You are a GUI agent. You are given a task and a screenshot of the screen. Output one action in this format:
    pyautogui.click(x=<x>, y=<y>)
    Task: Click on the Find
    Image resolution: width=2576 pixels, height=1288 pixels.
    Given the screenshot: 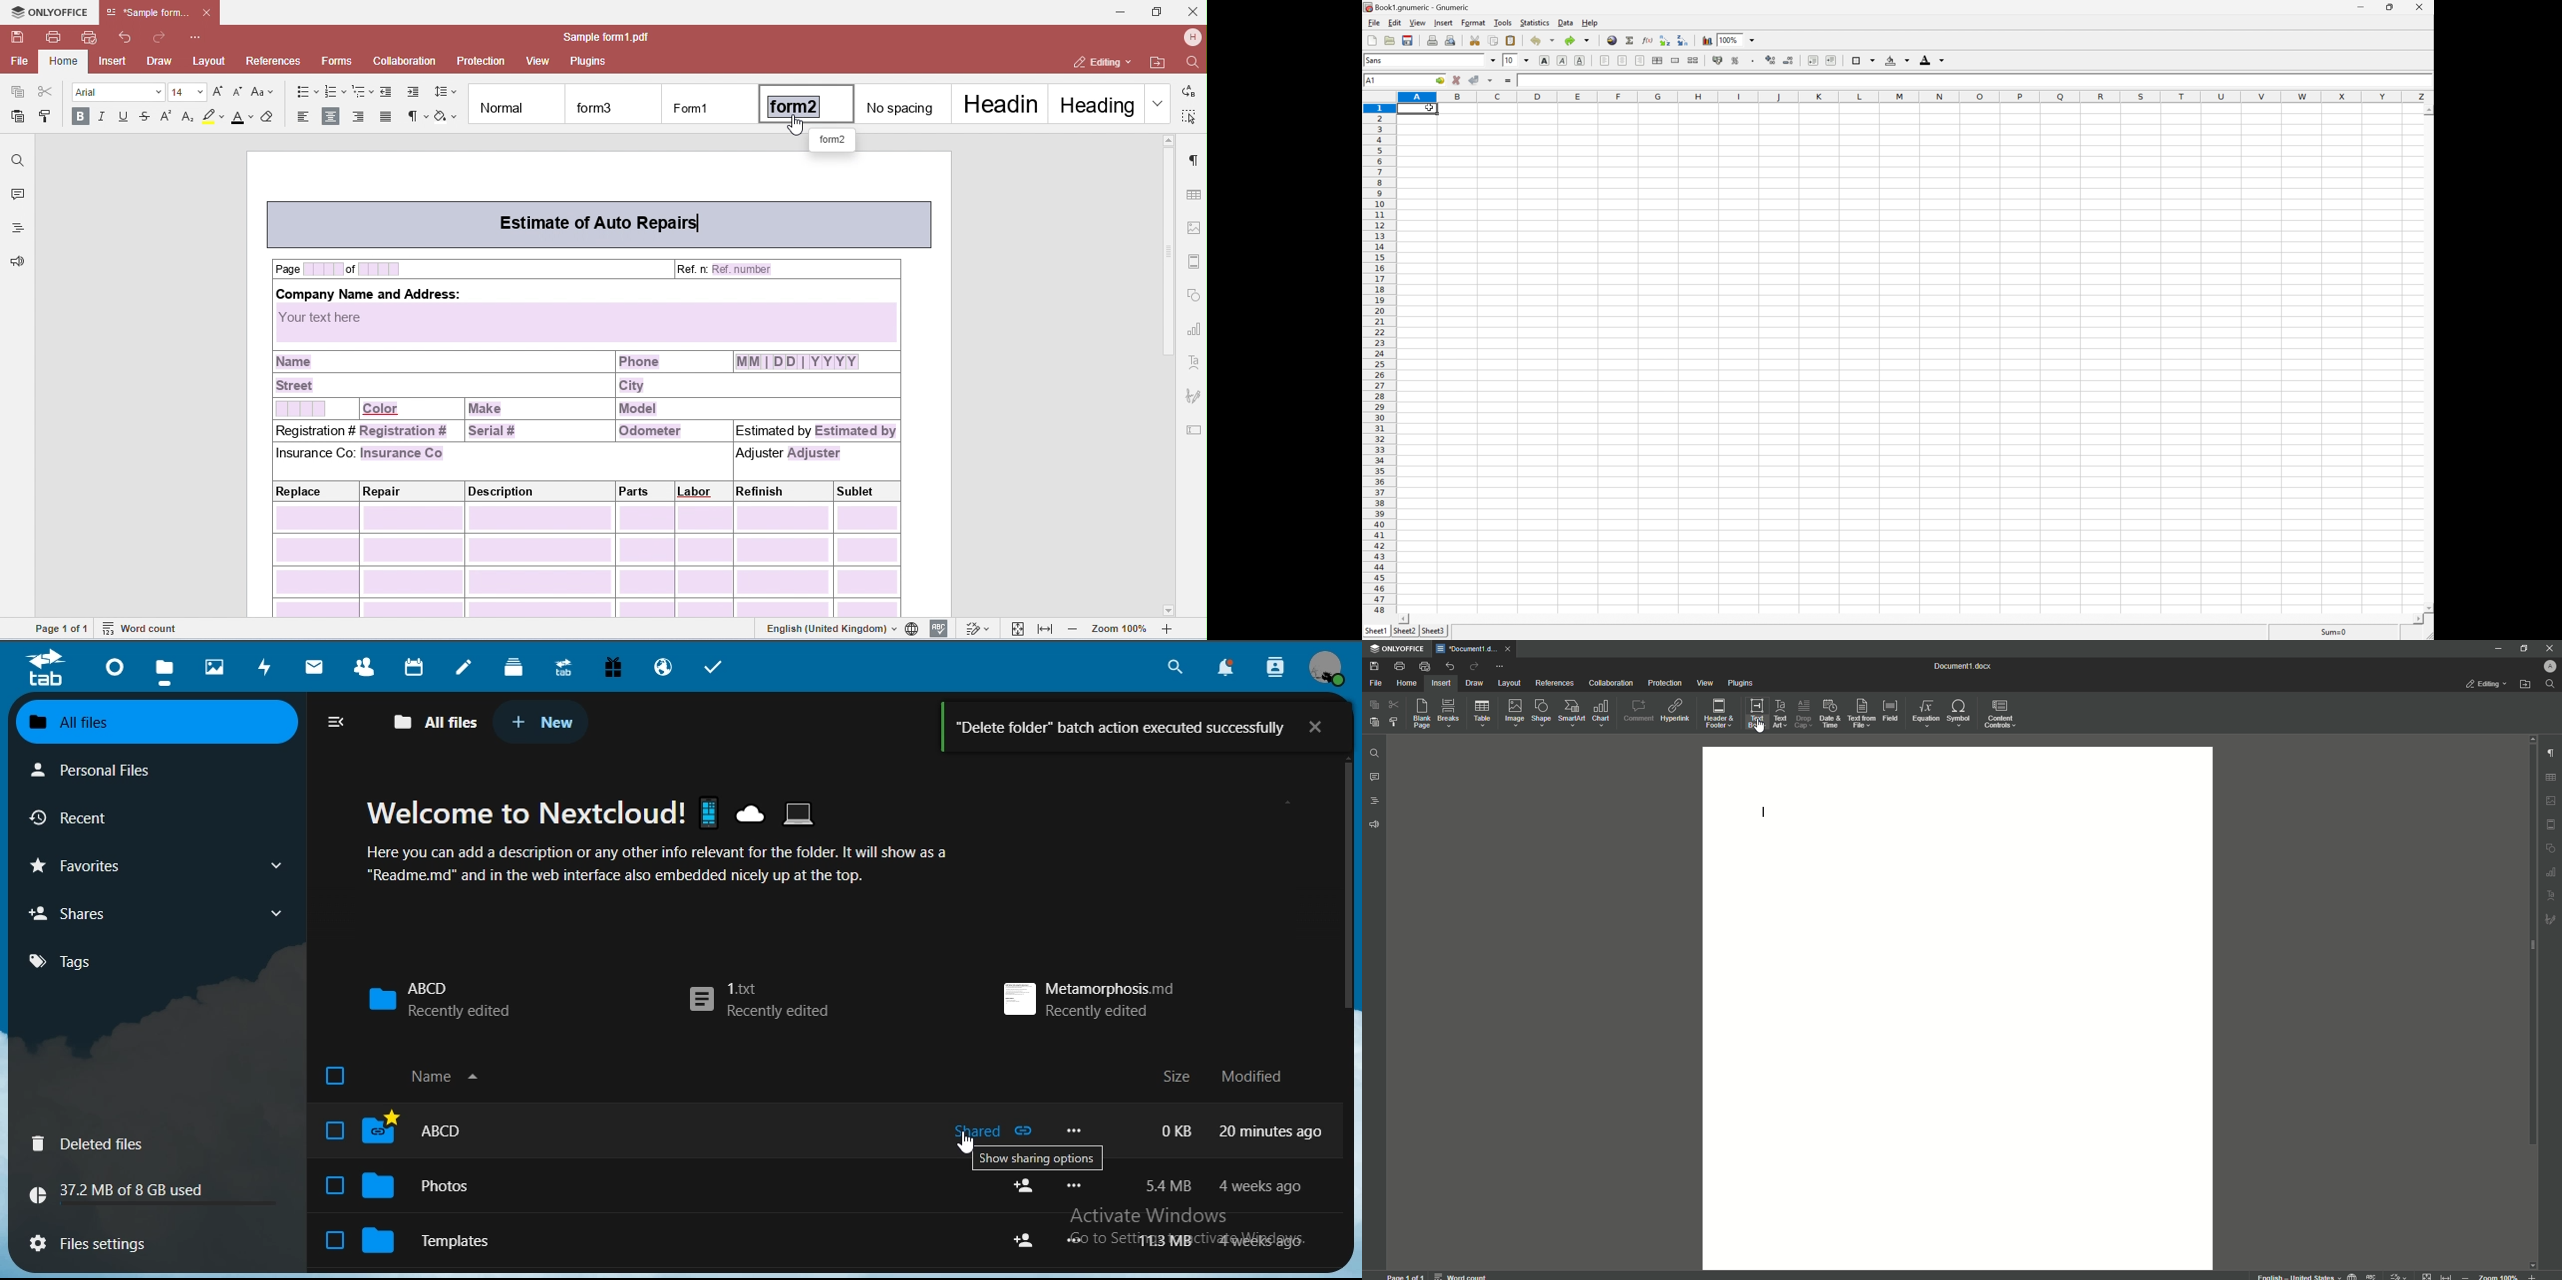 What is the action you would take?
    pyautogui.click(x=1374, y=754)
    